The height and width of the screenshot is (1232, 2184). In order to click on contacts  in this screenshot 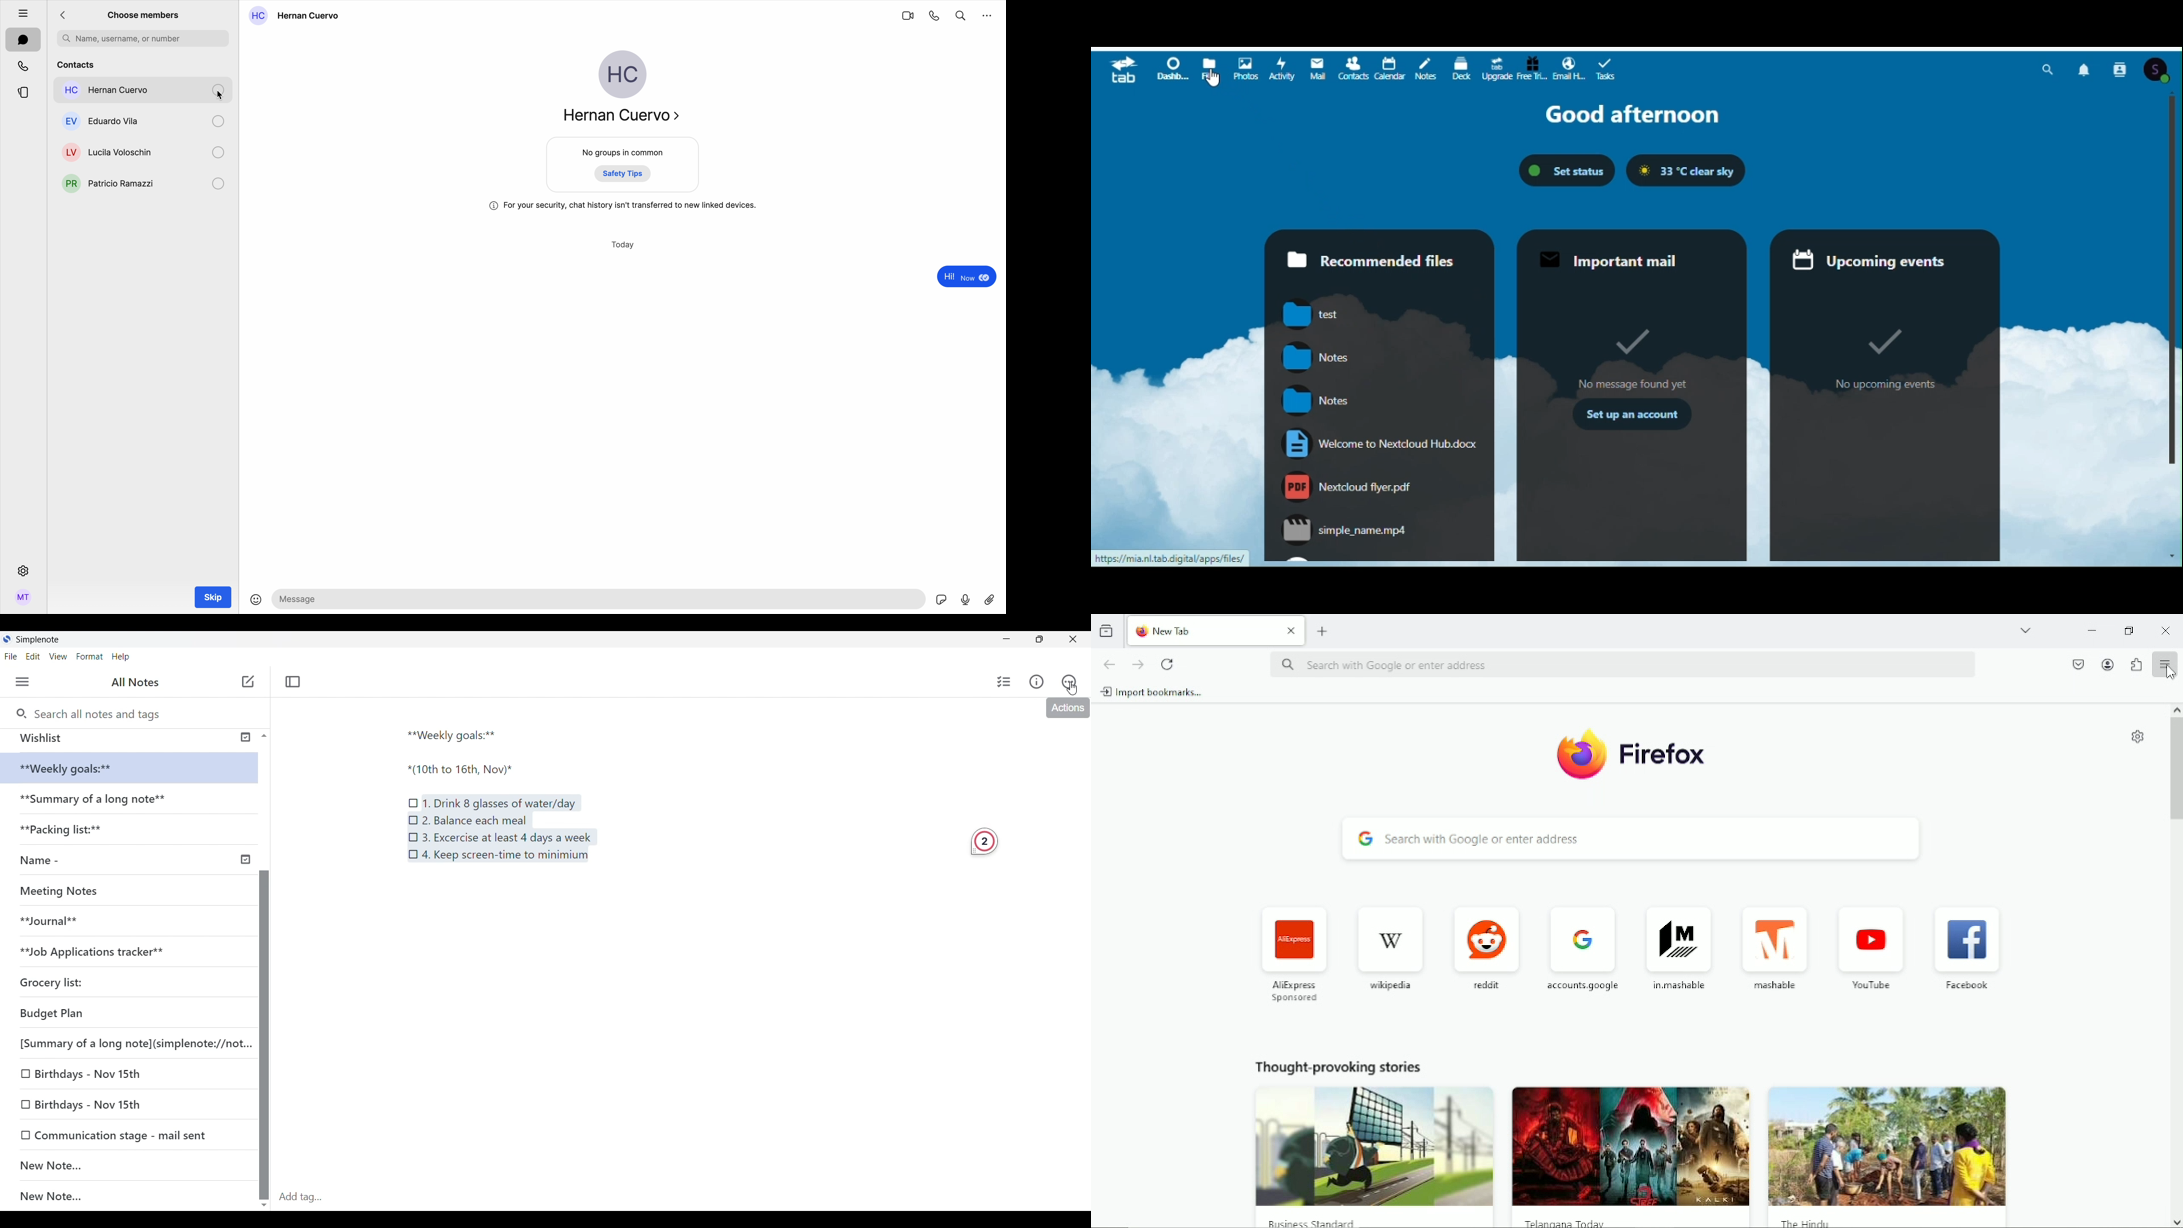, I will do `click(143, 63)`.